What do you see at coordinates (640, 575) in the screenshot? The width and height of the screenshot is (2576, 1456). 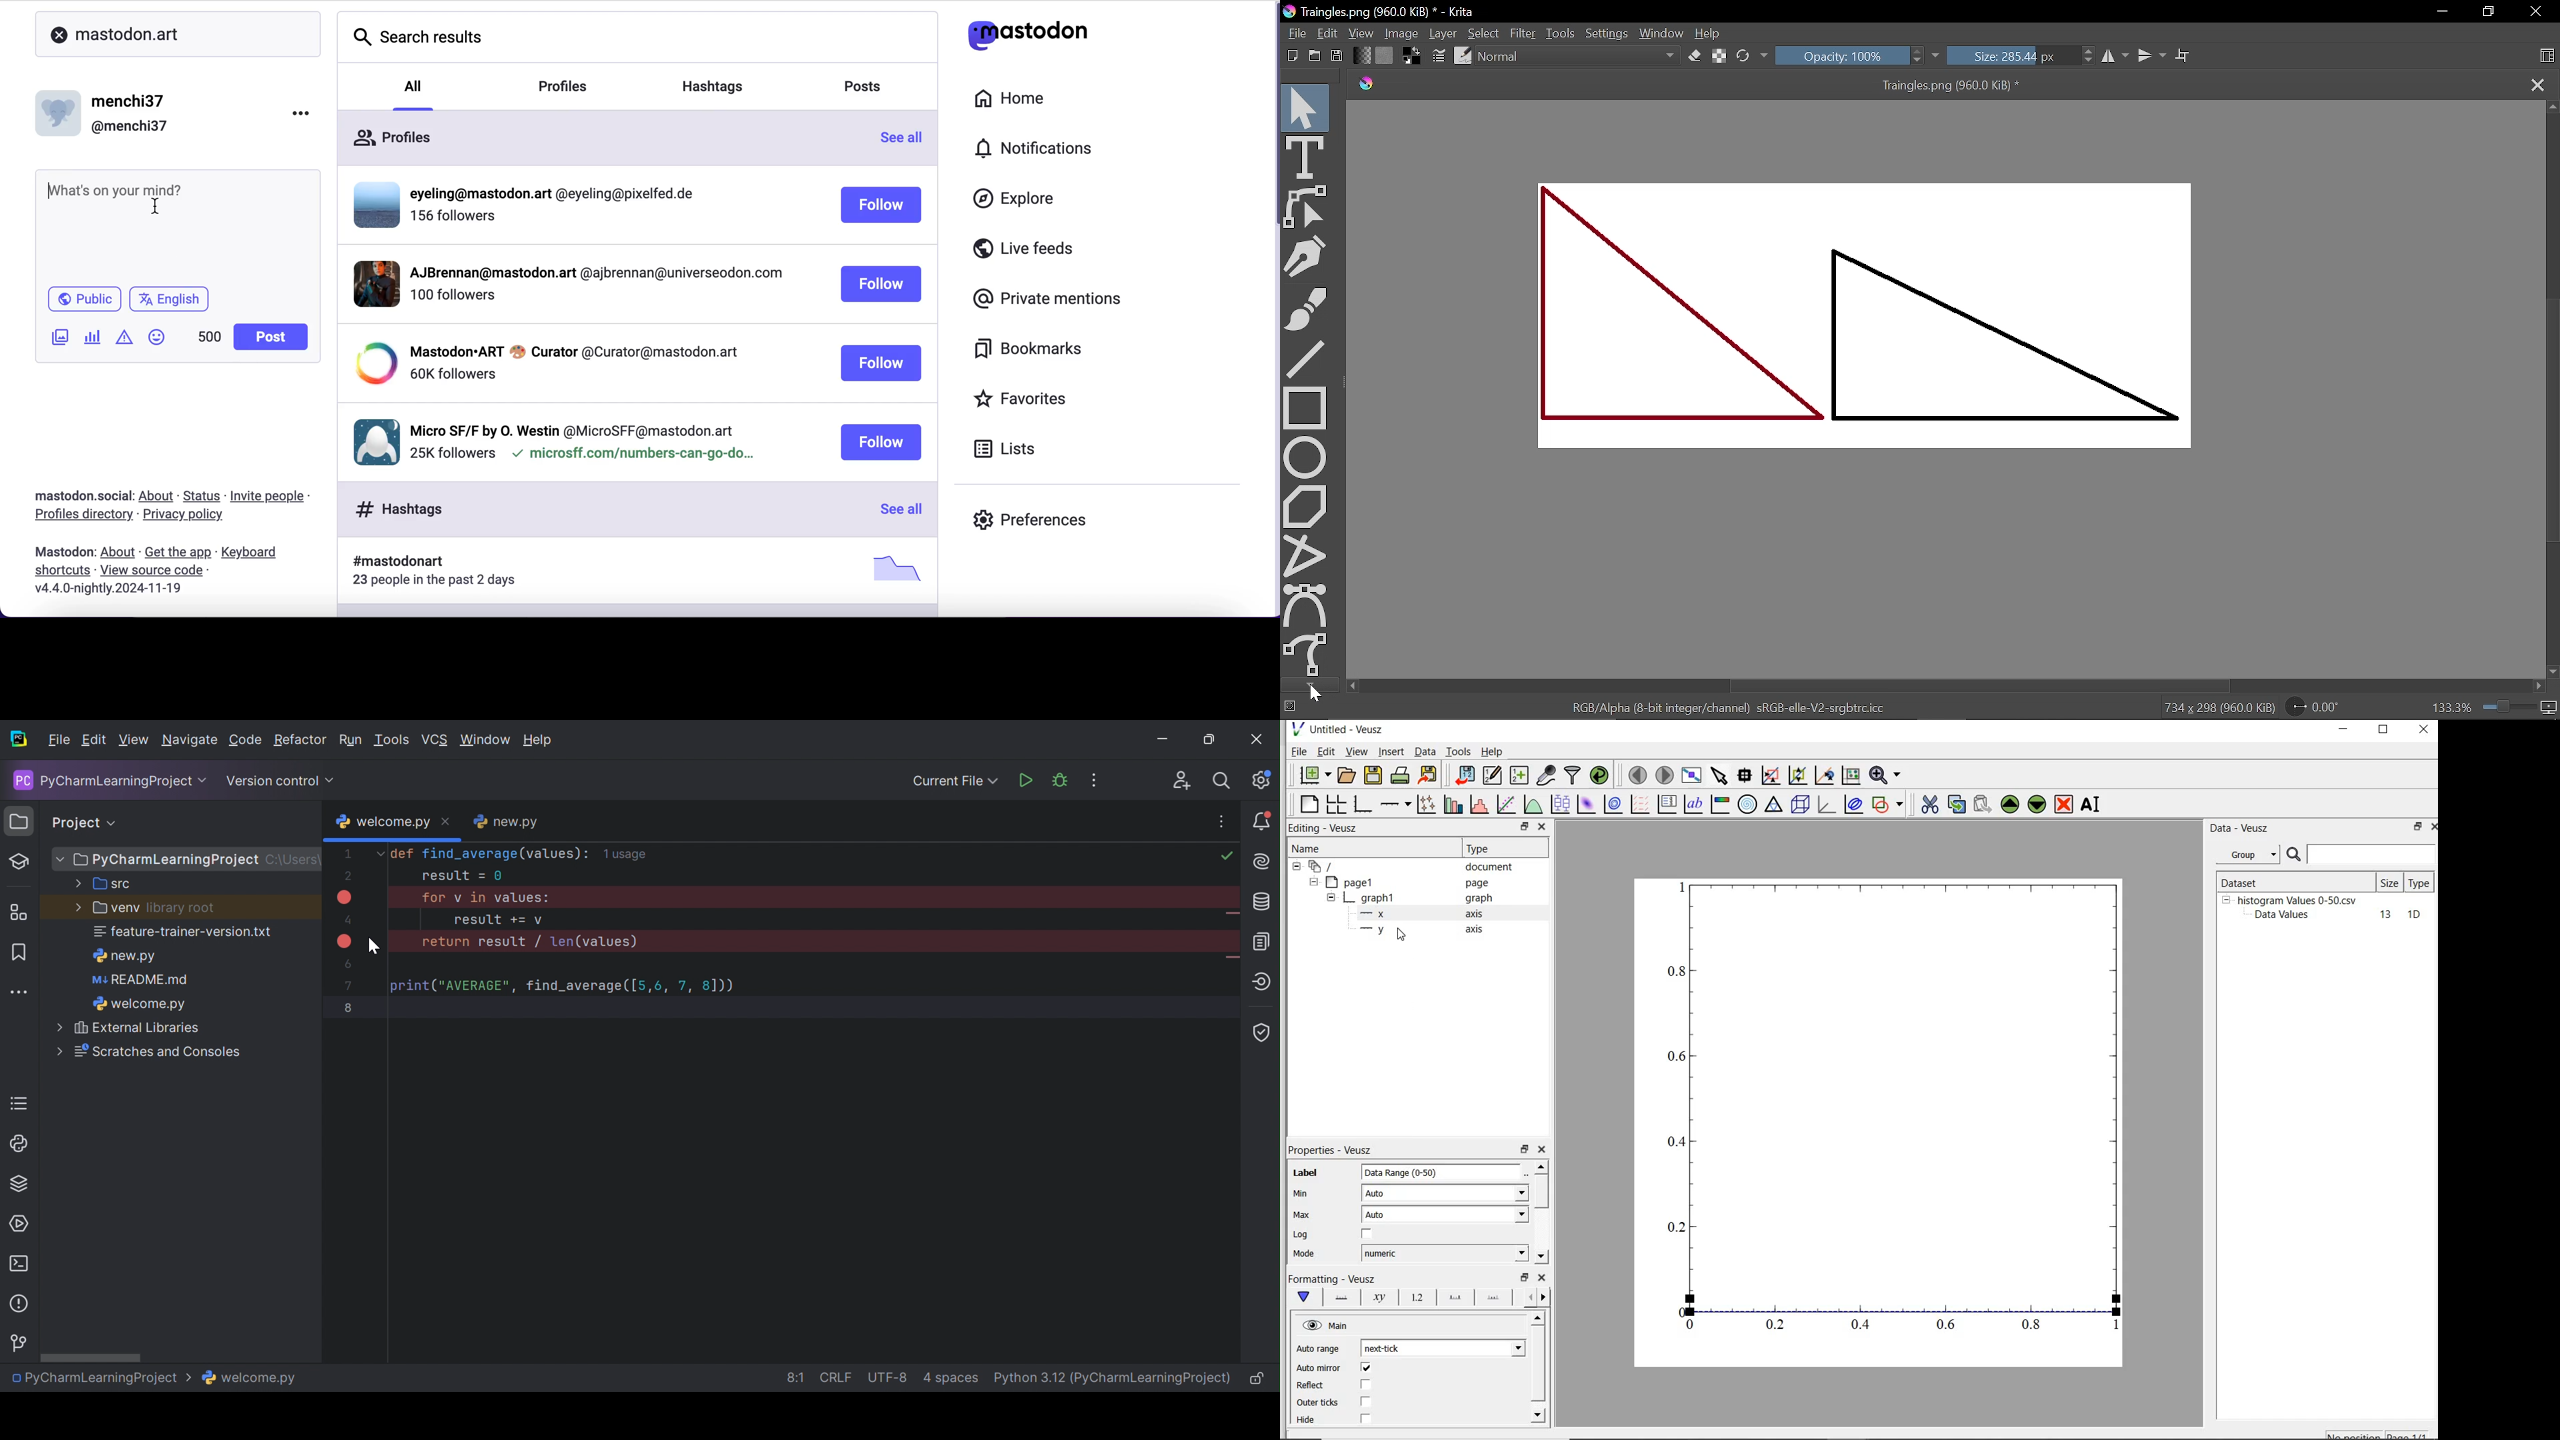 I see `hashtags` at bounding box center [640, 575].